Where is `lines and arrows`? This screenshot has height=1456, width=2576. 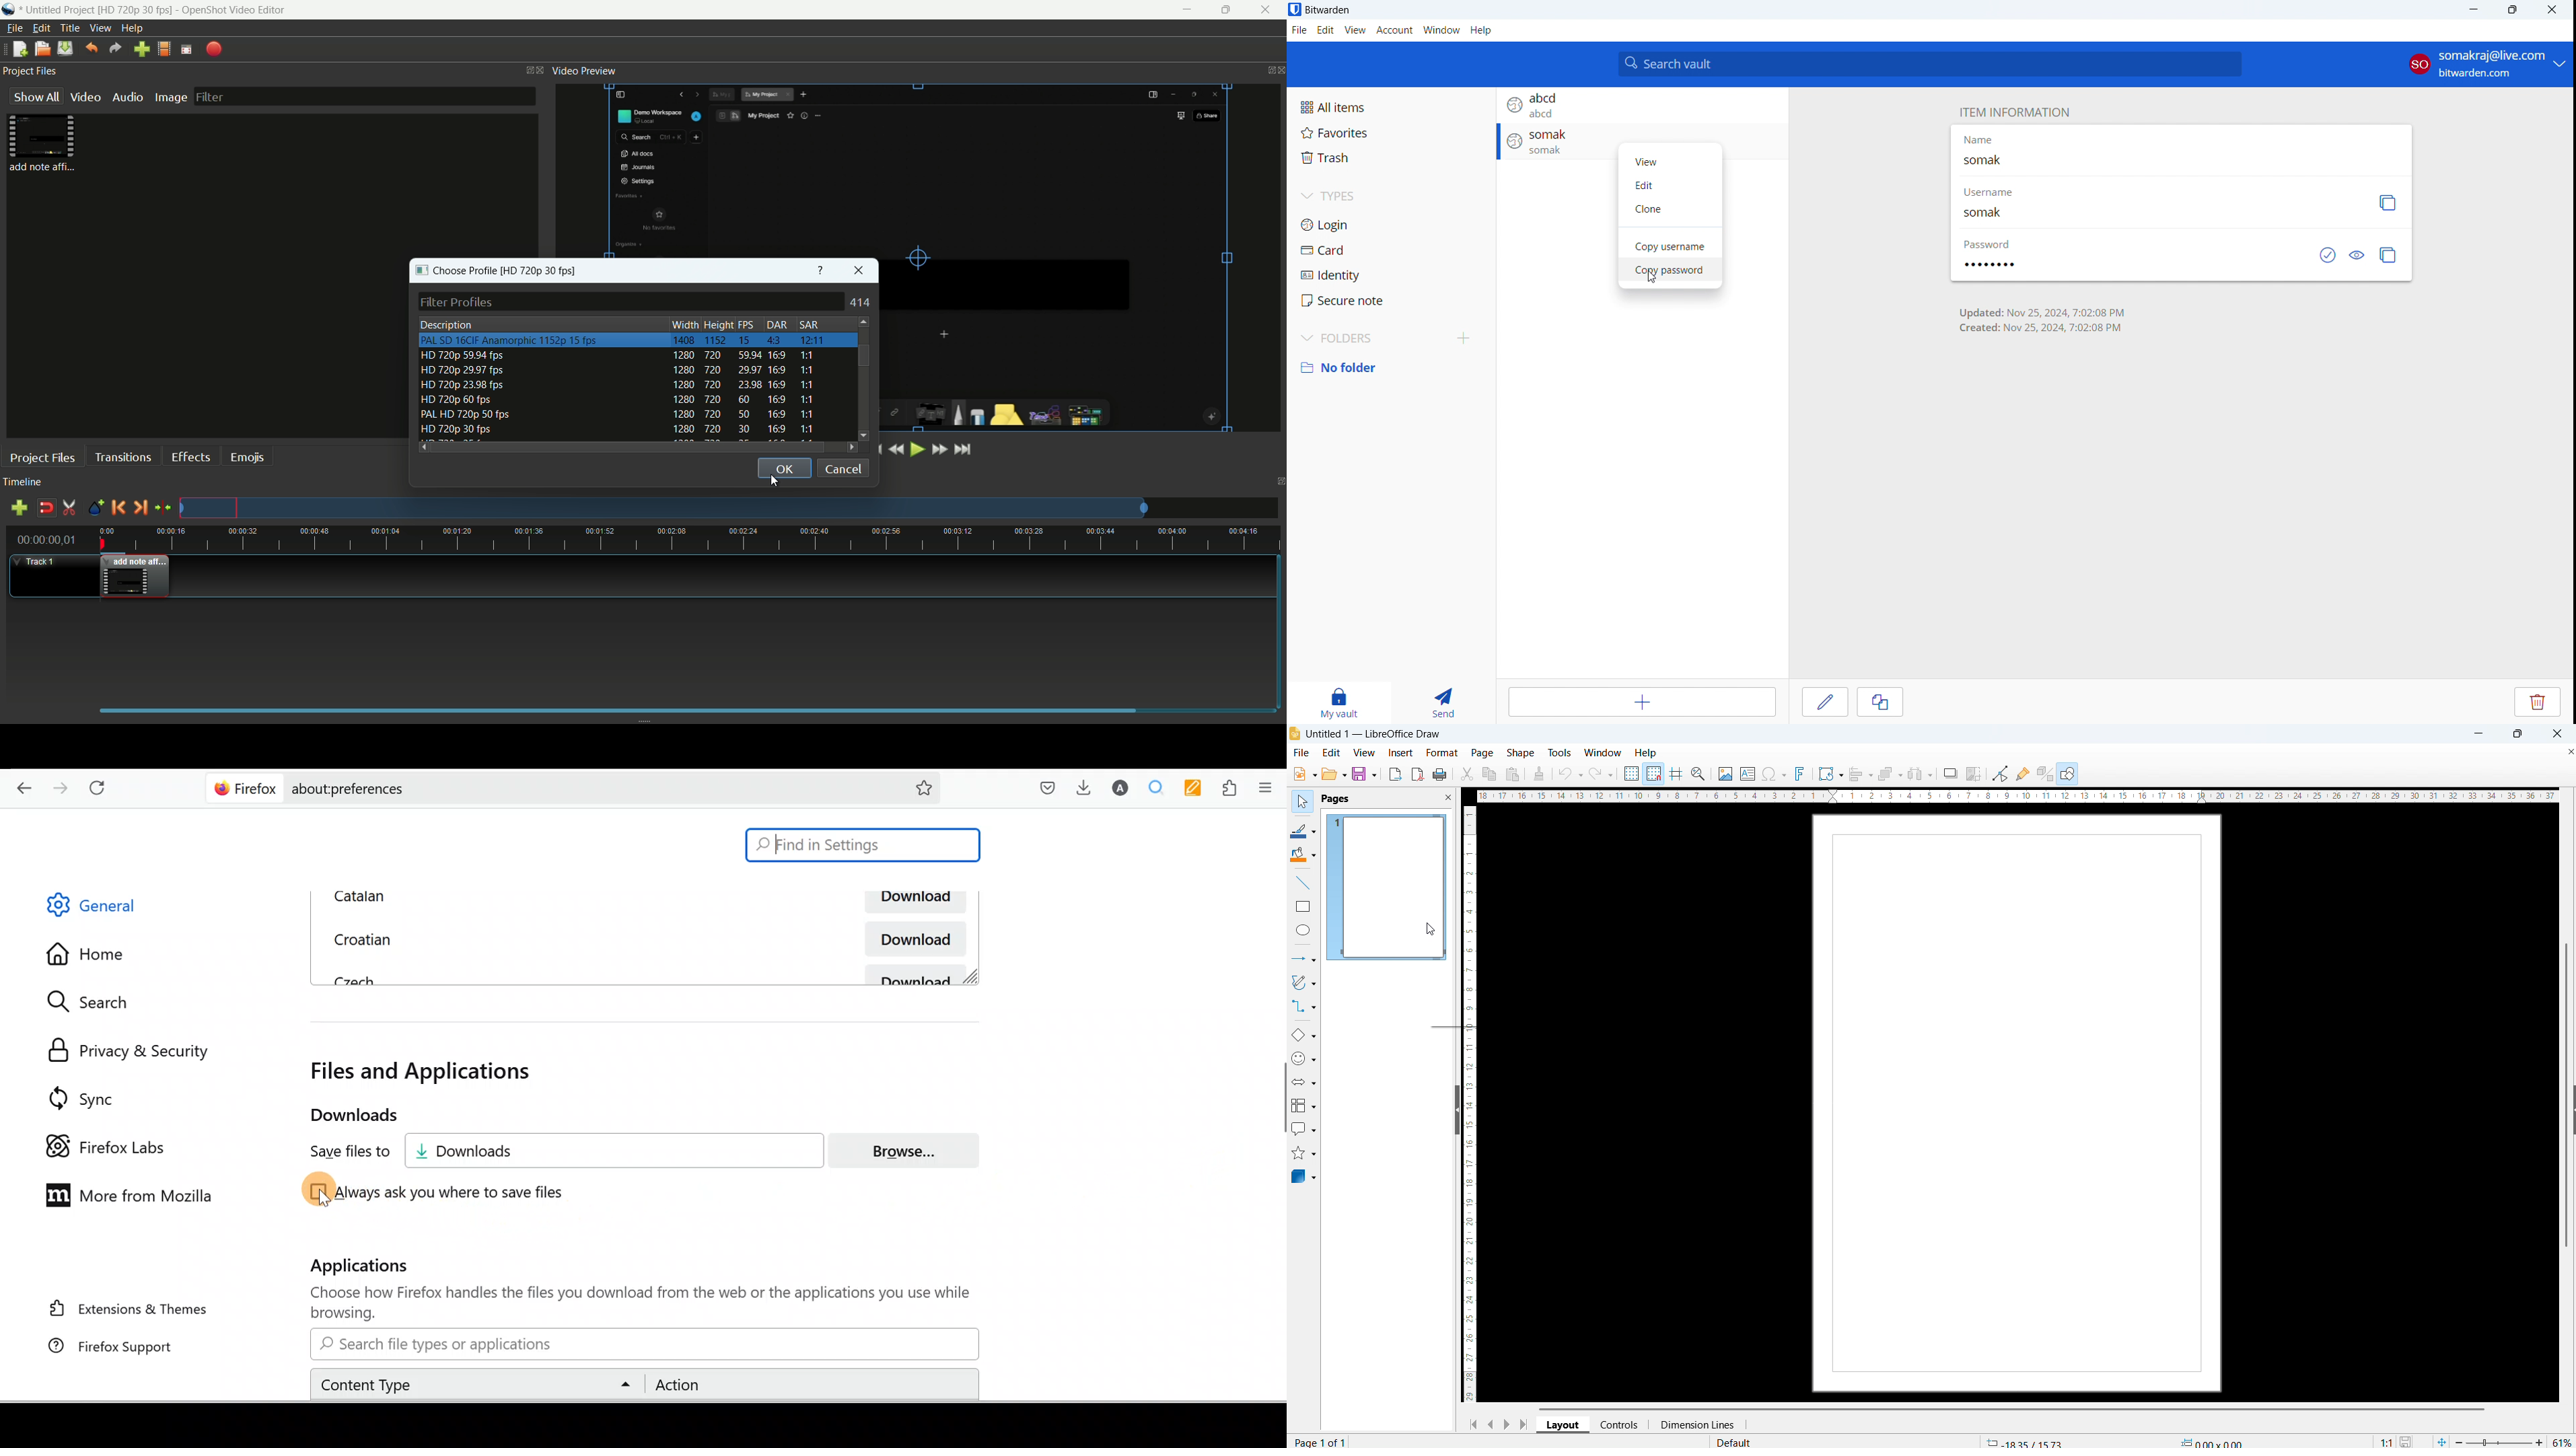
lines and arrows is located at coordinates (1303, 960).